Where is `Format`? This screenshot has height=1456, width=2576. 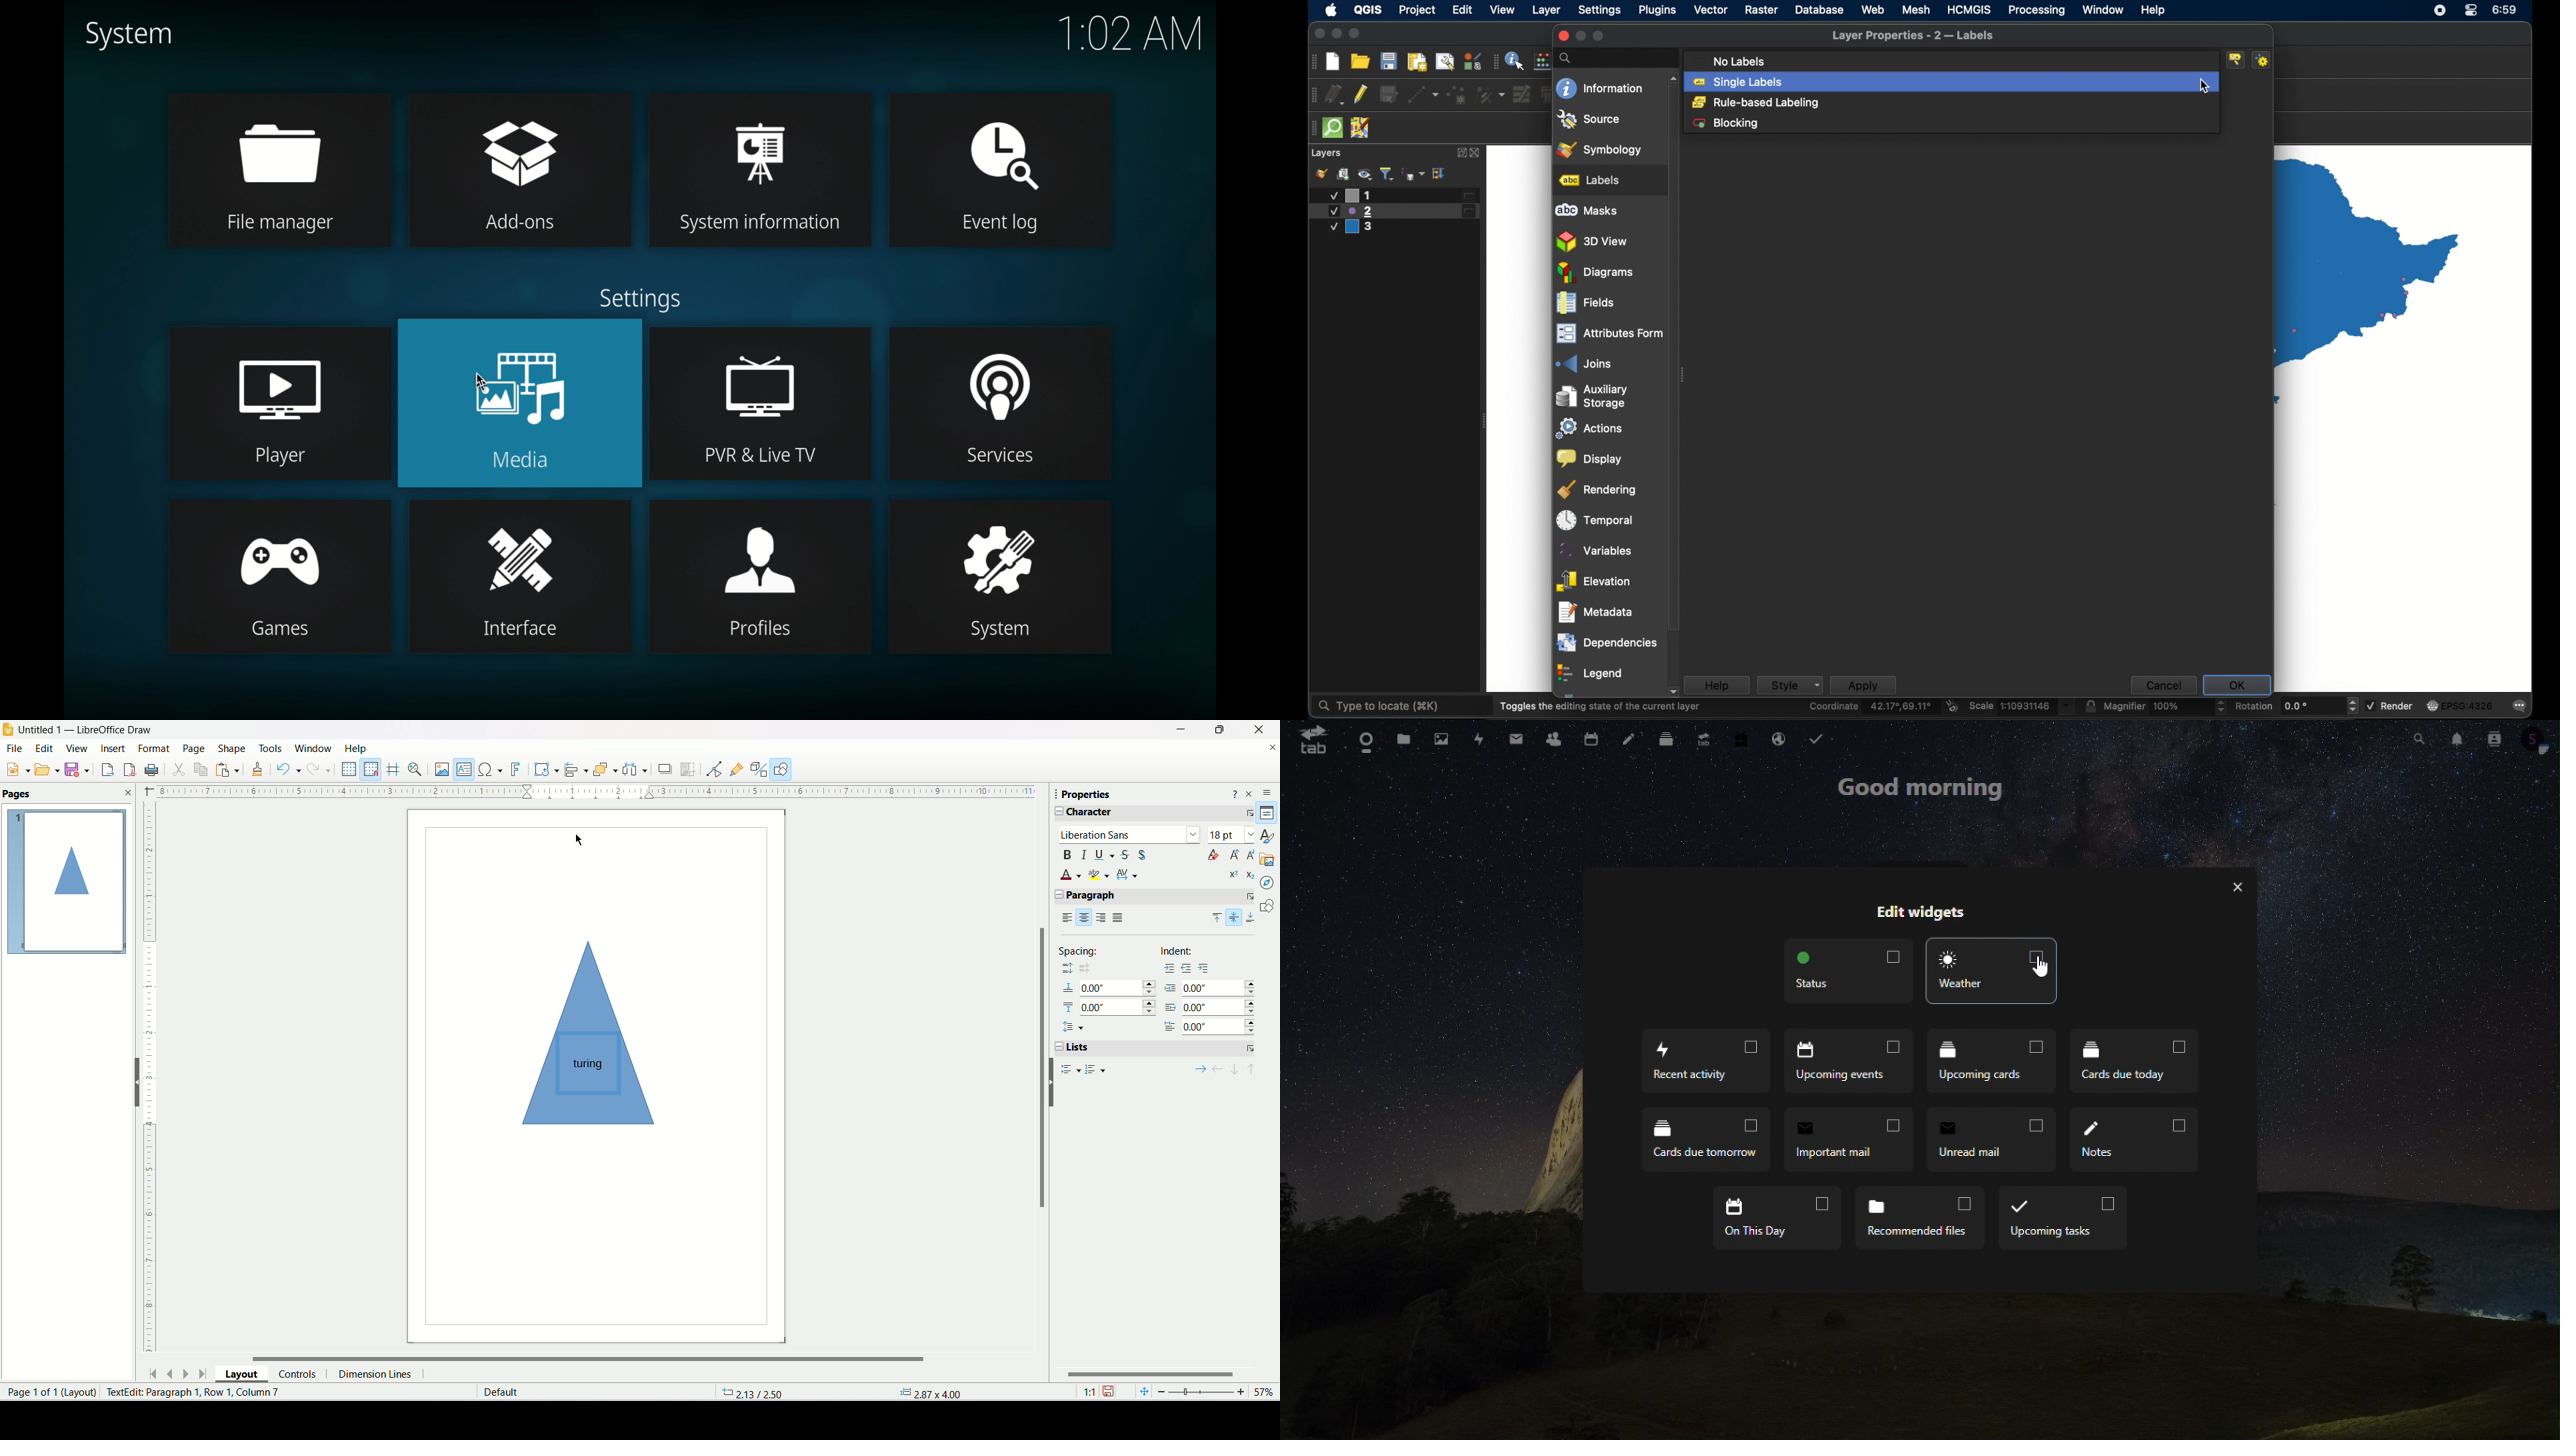 Format is located at coordinates (154, 747).